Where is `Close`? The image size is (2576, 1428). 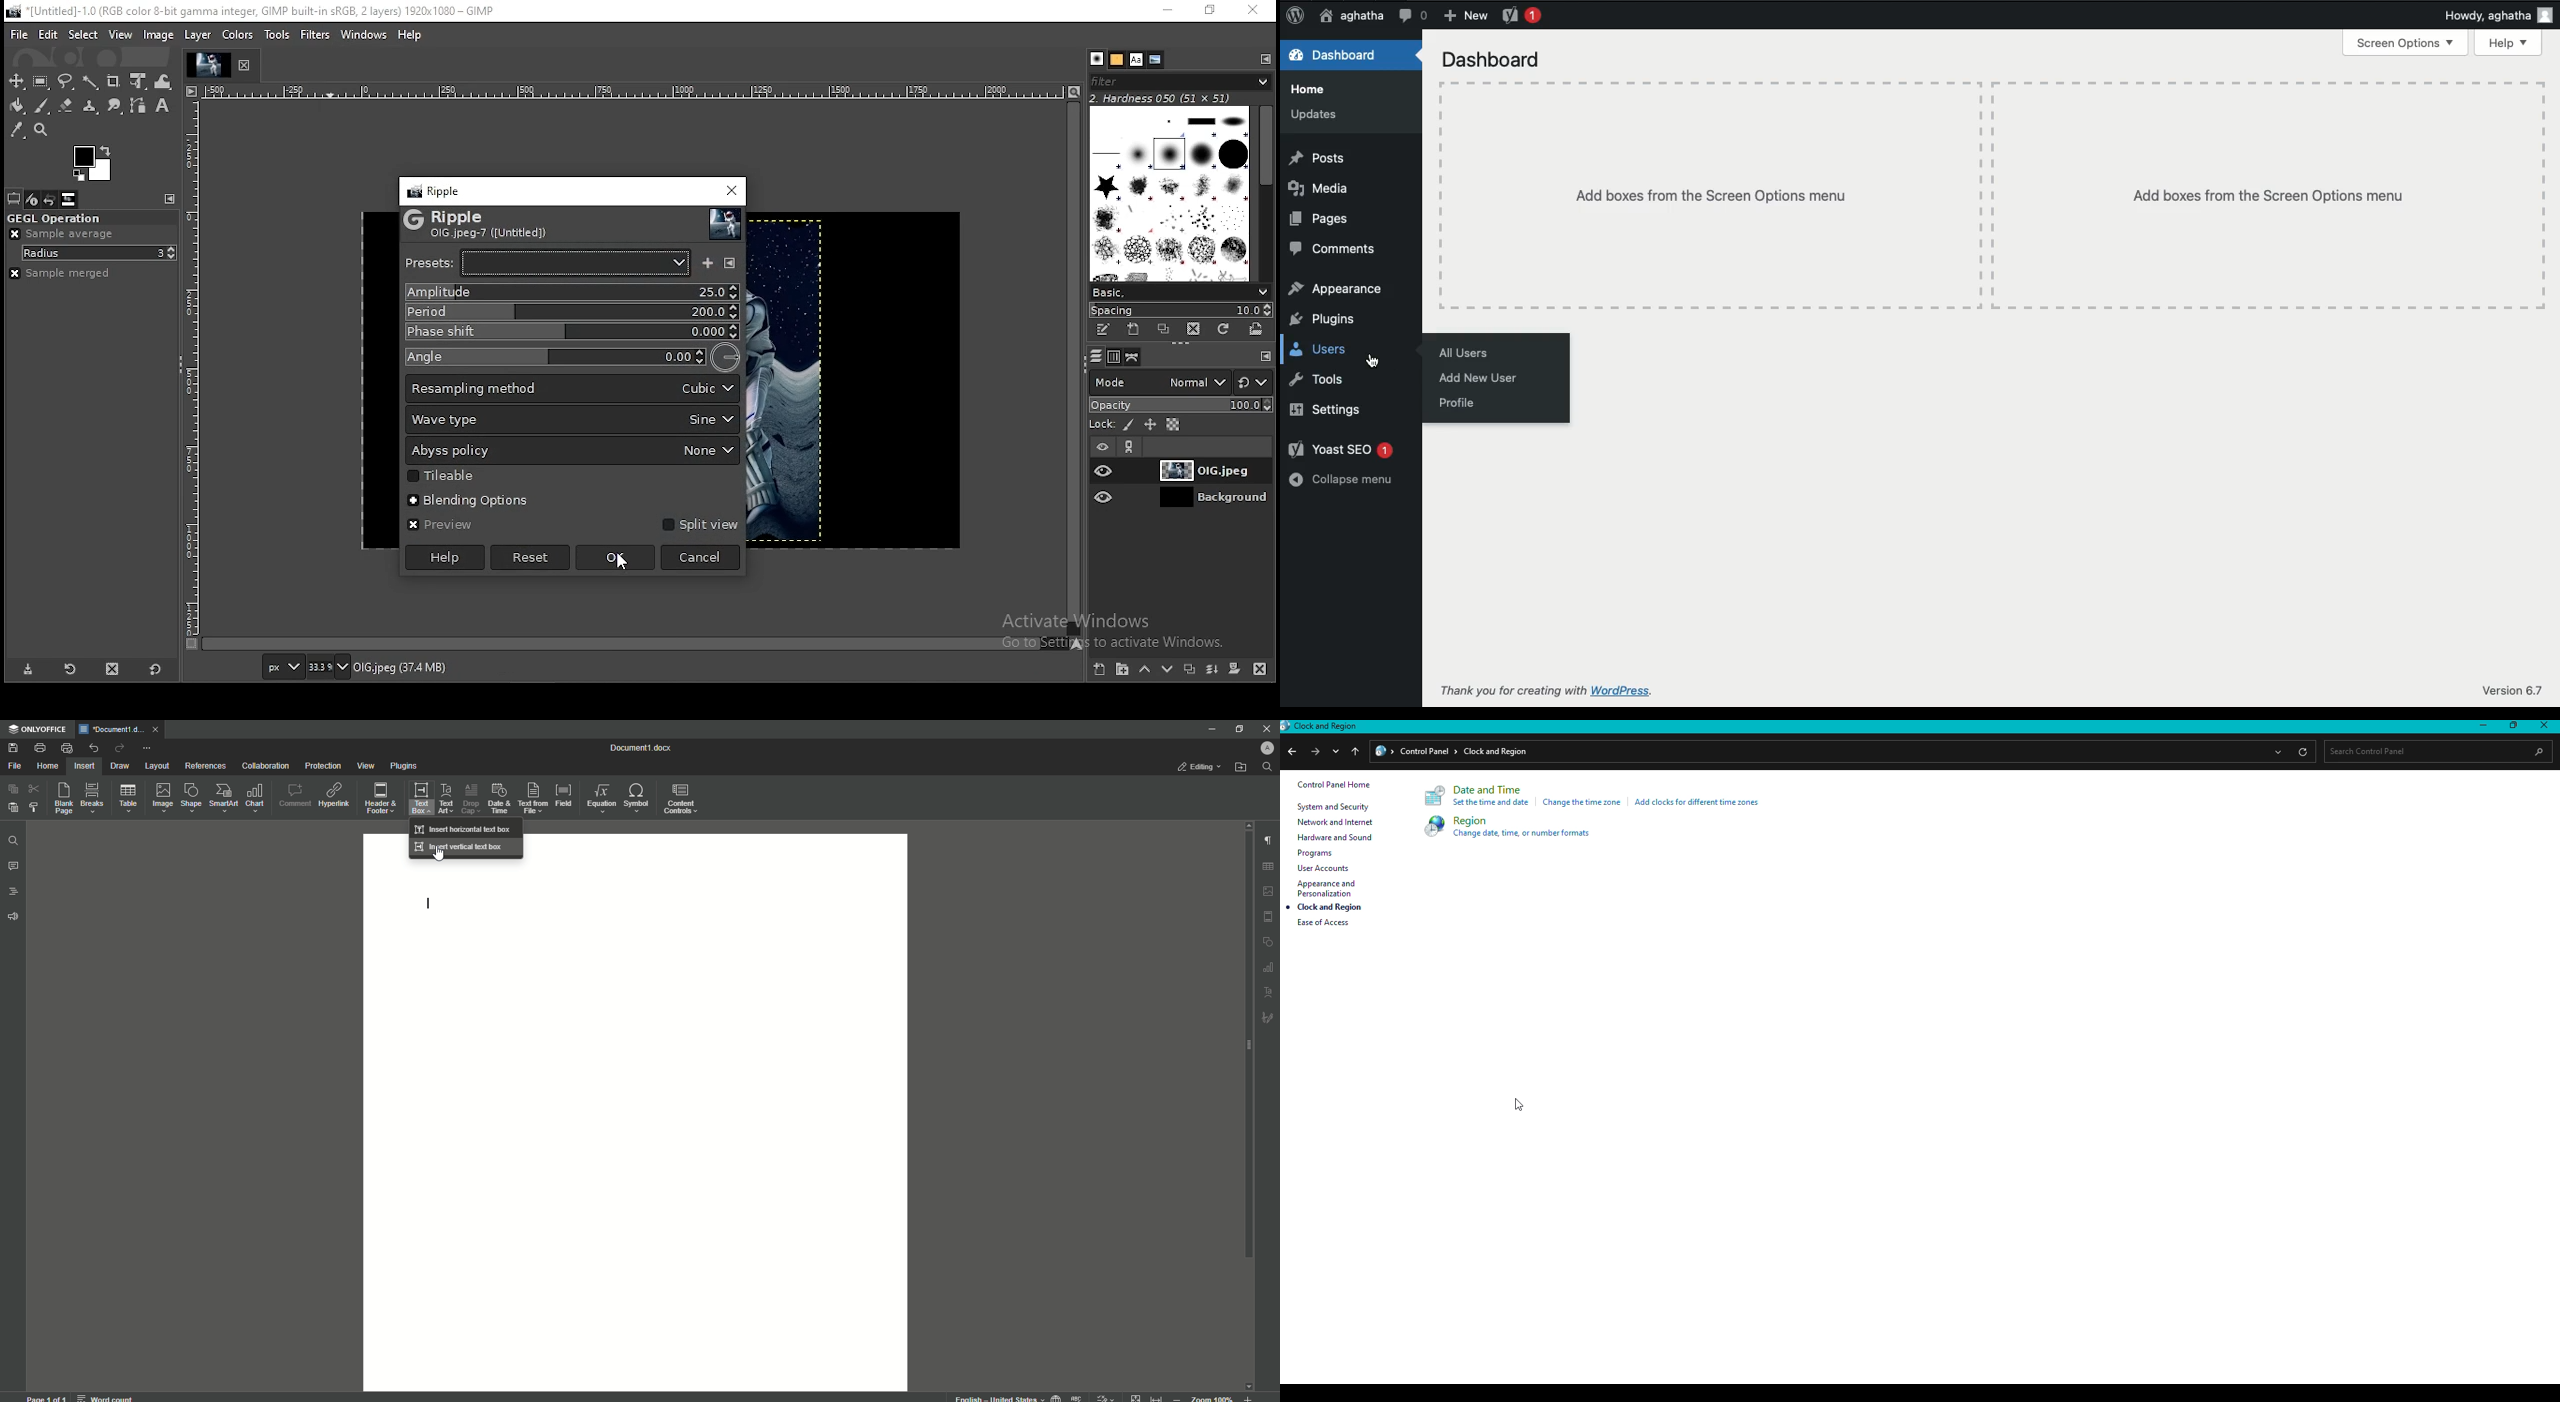
Close is located at coordinates (1266, 729).